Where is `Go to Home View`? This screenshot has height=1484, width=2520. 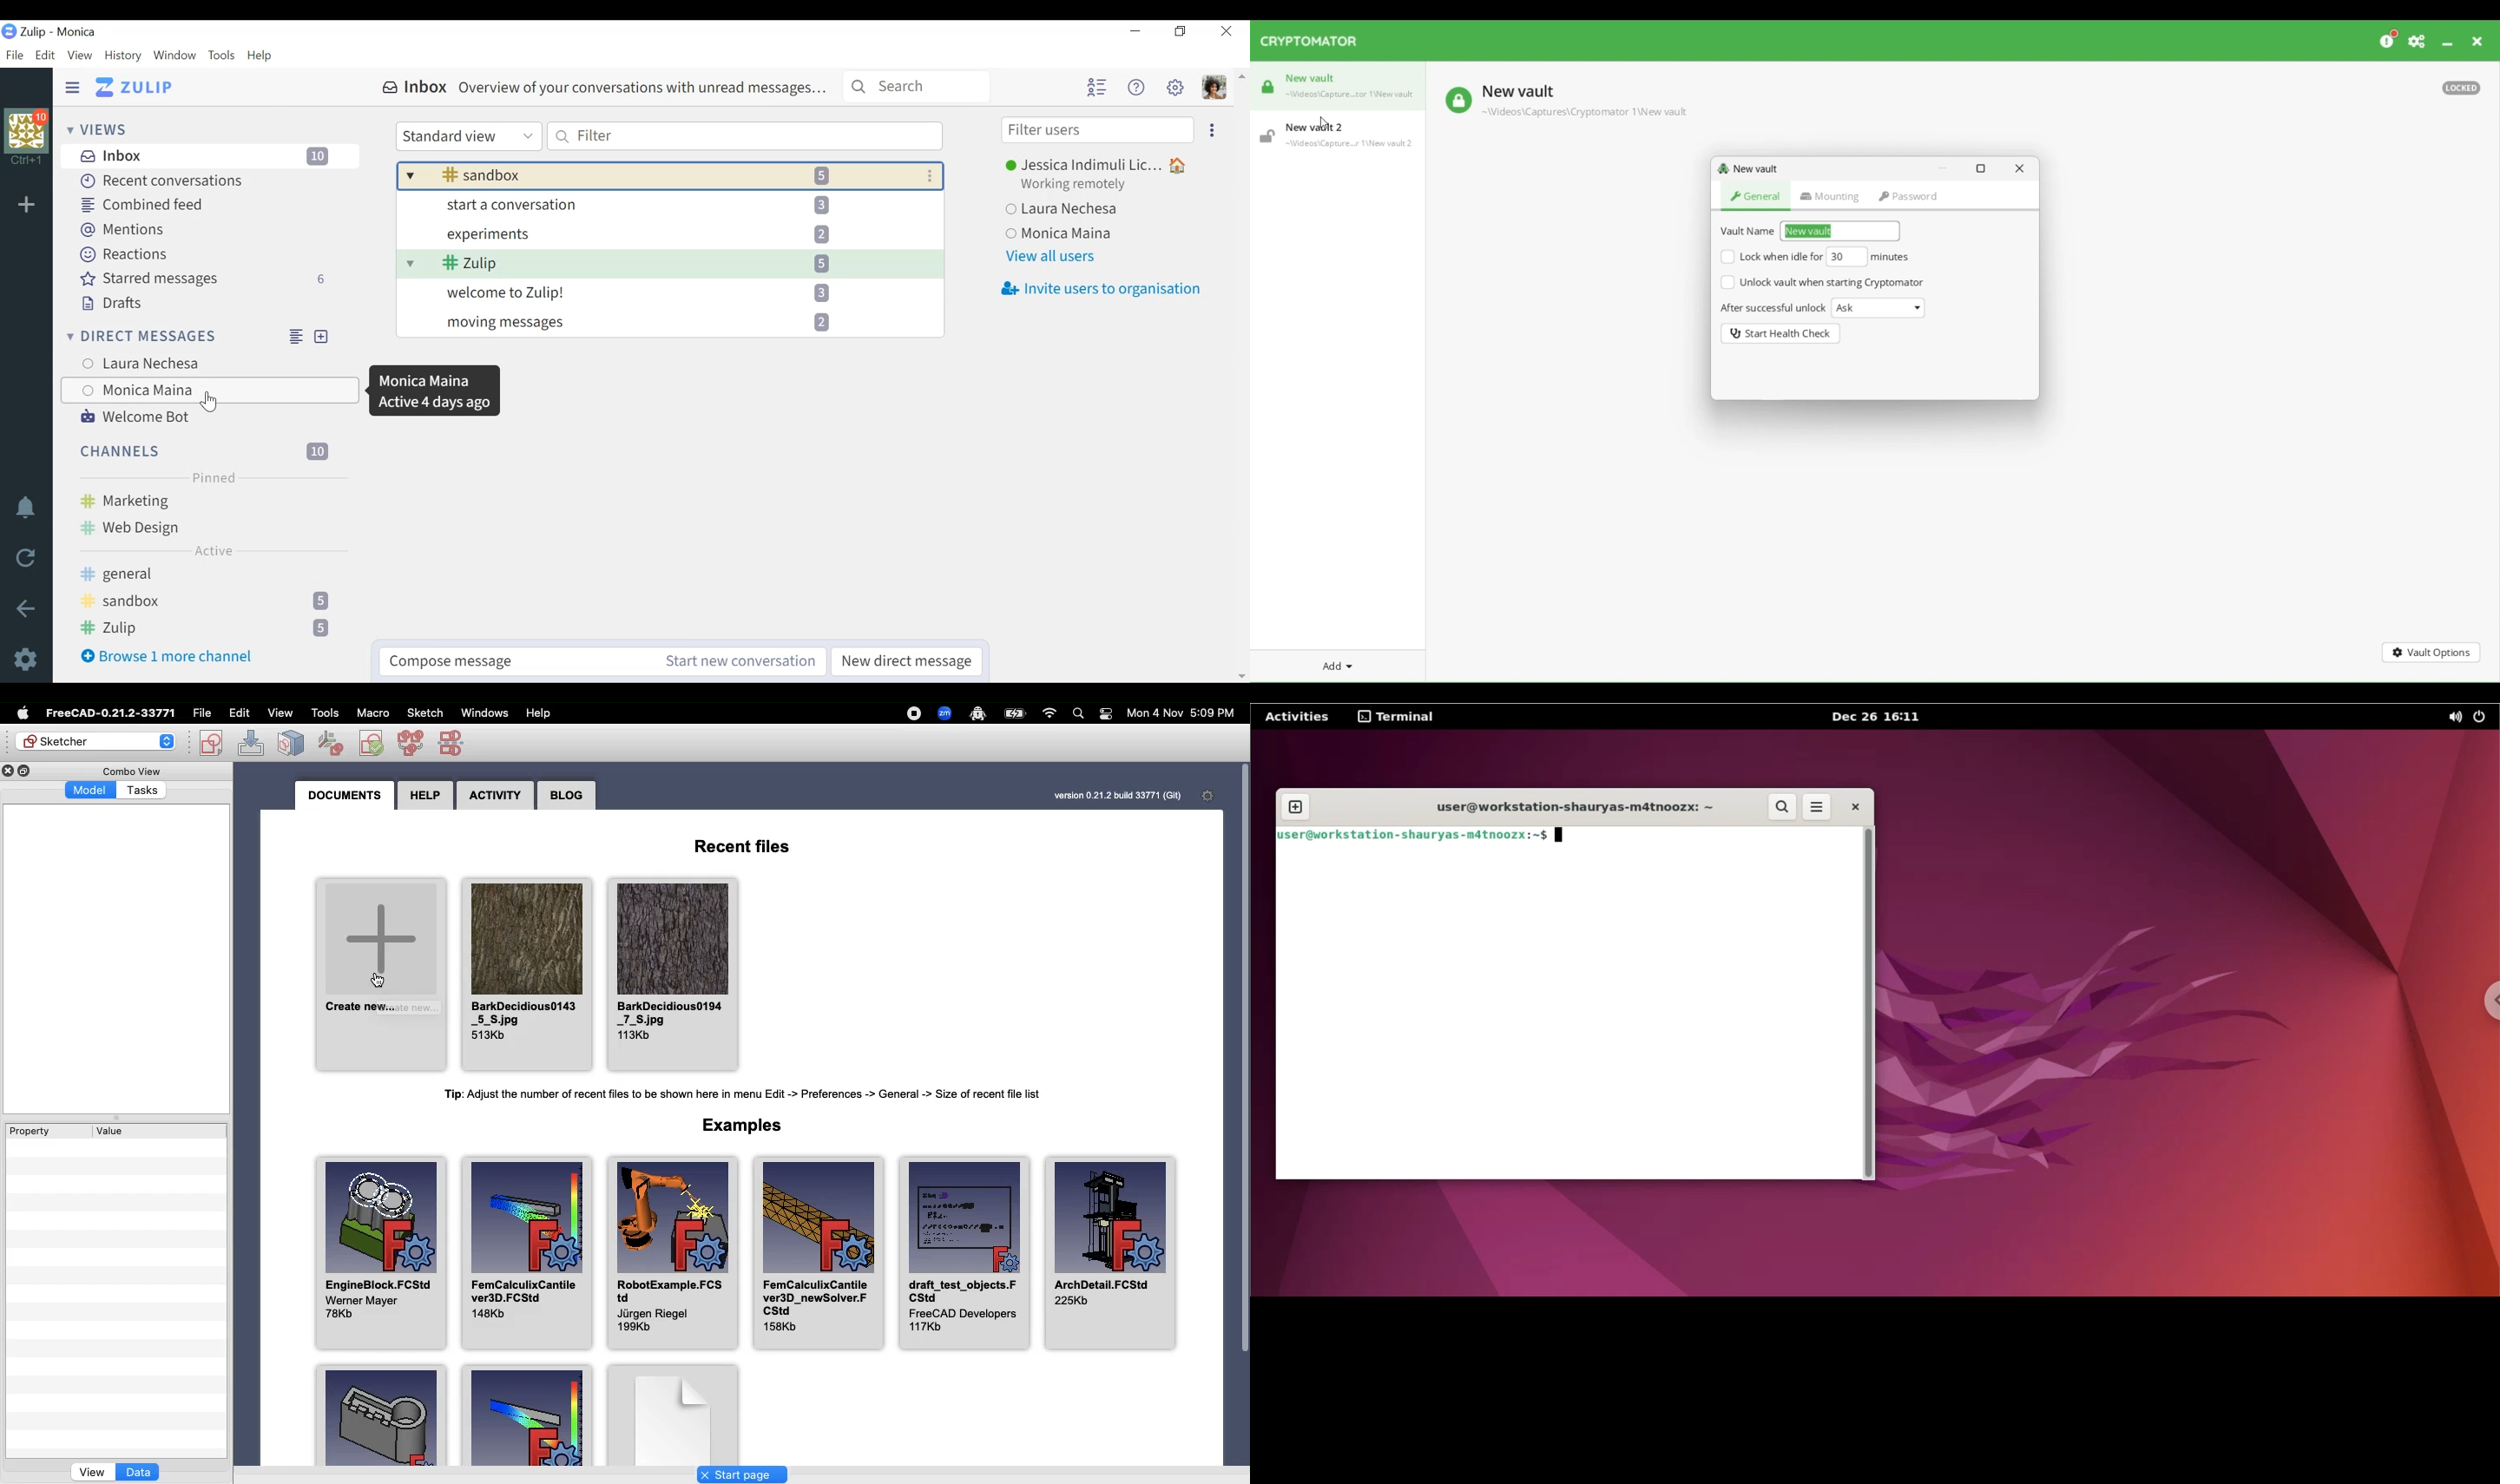 Go to Home View is located at coordinates (134, 87).